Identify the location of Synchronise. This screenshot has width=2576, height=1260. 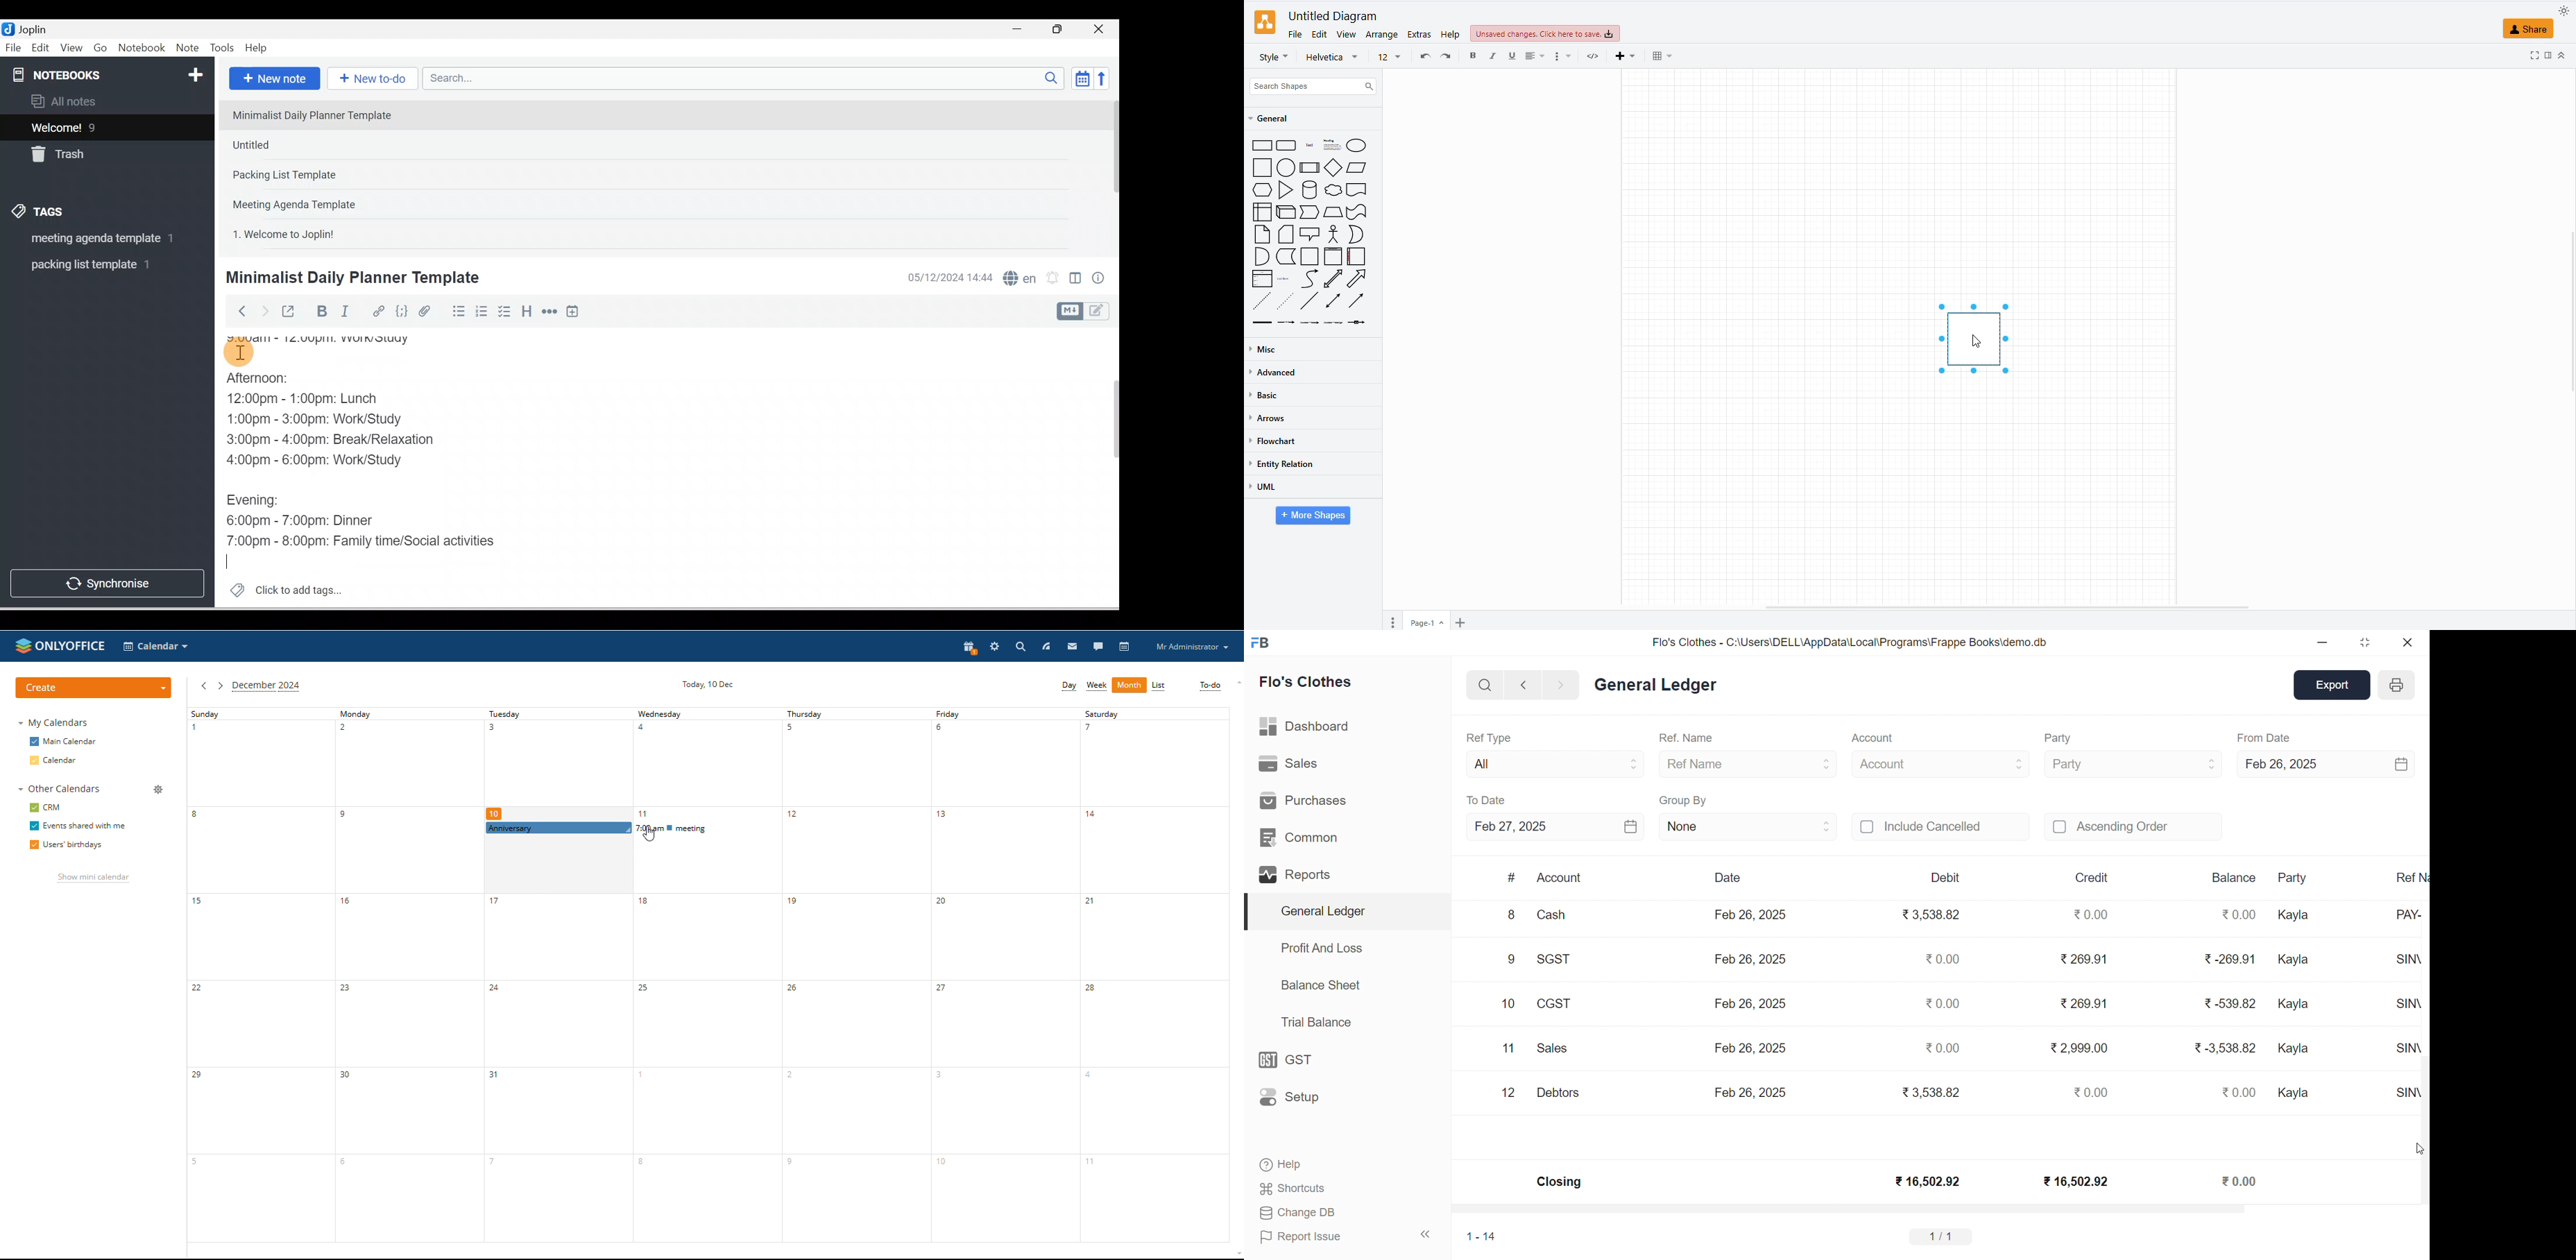
(106, 581).